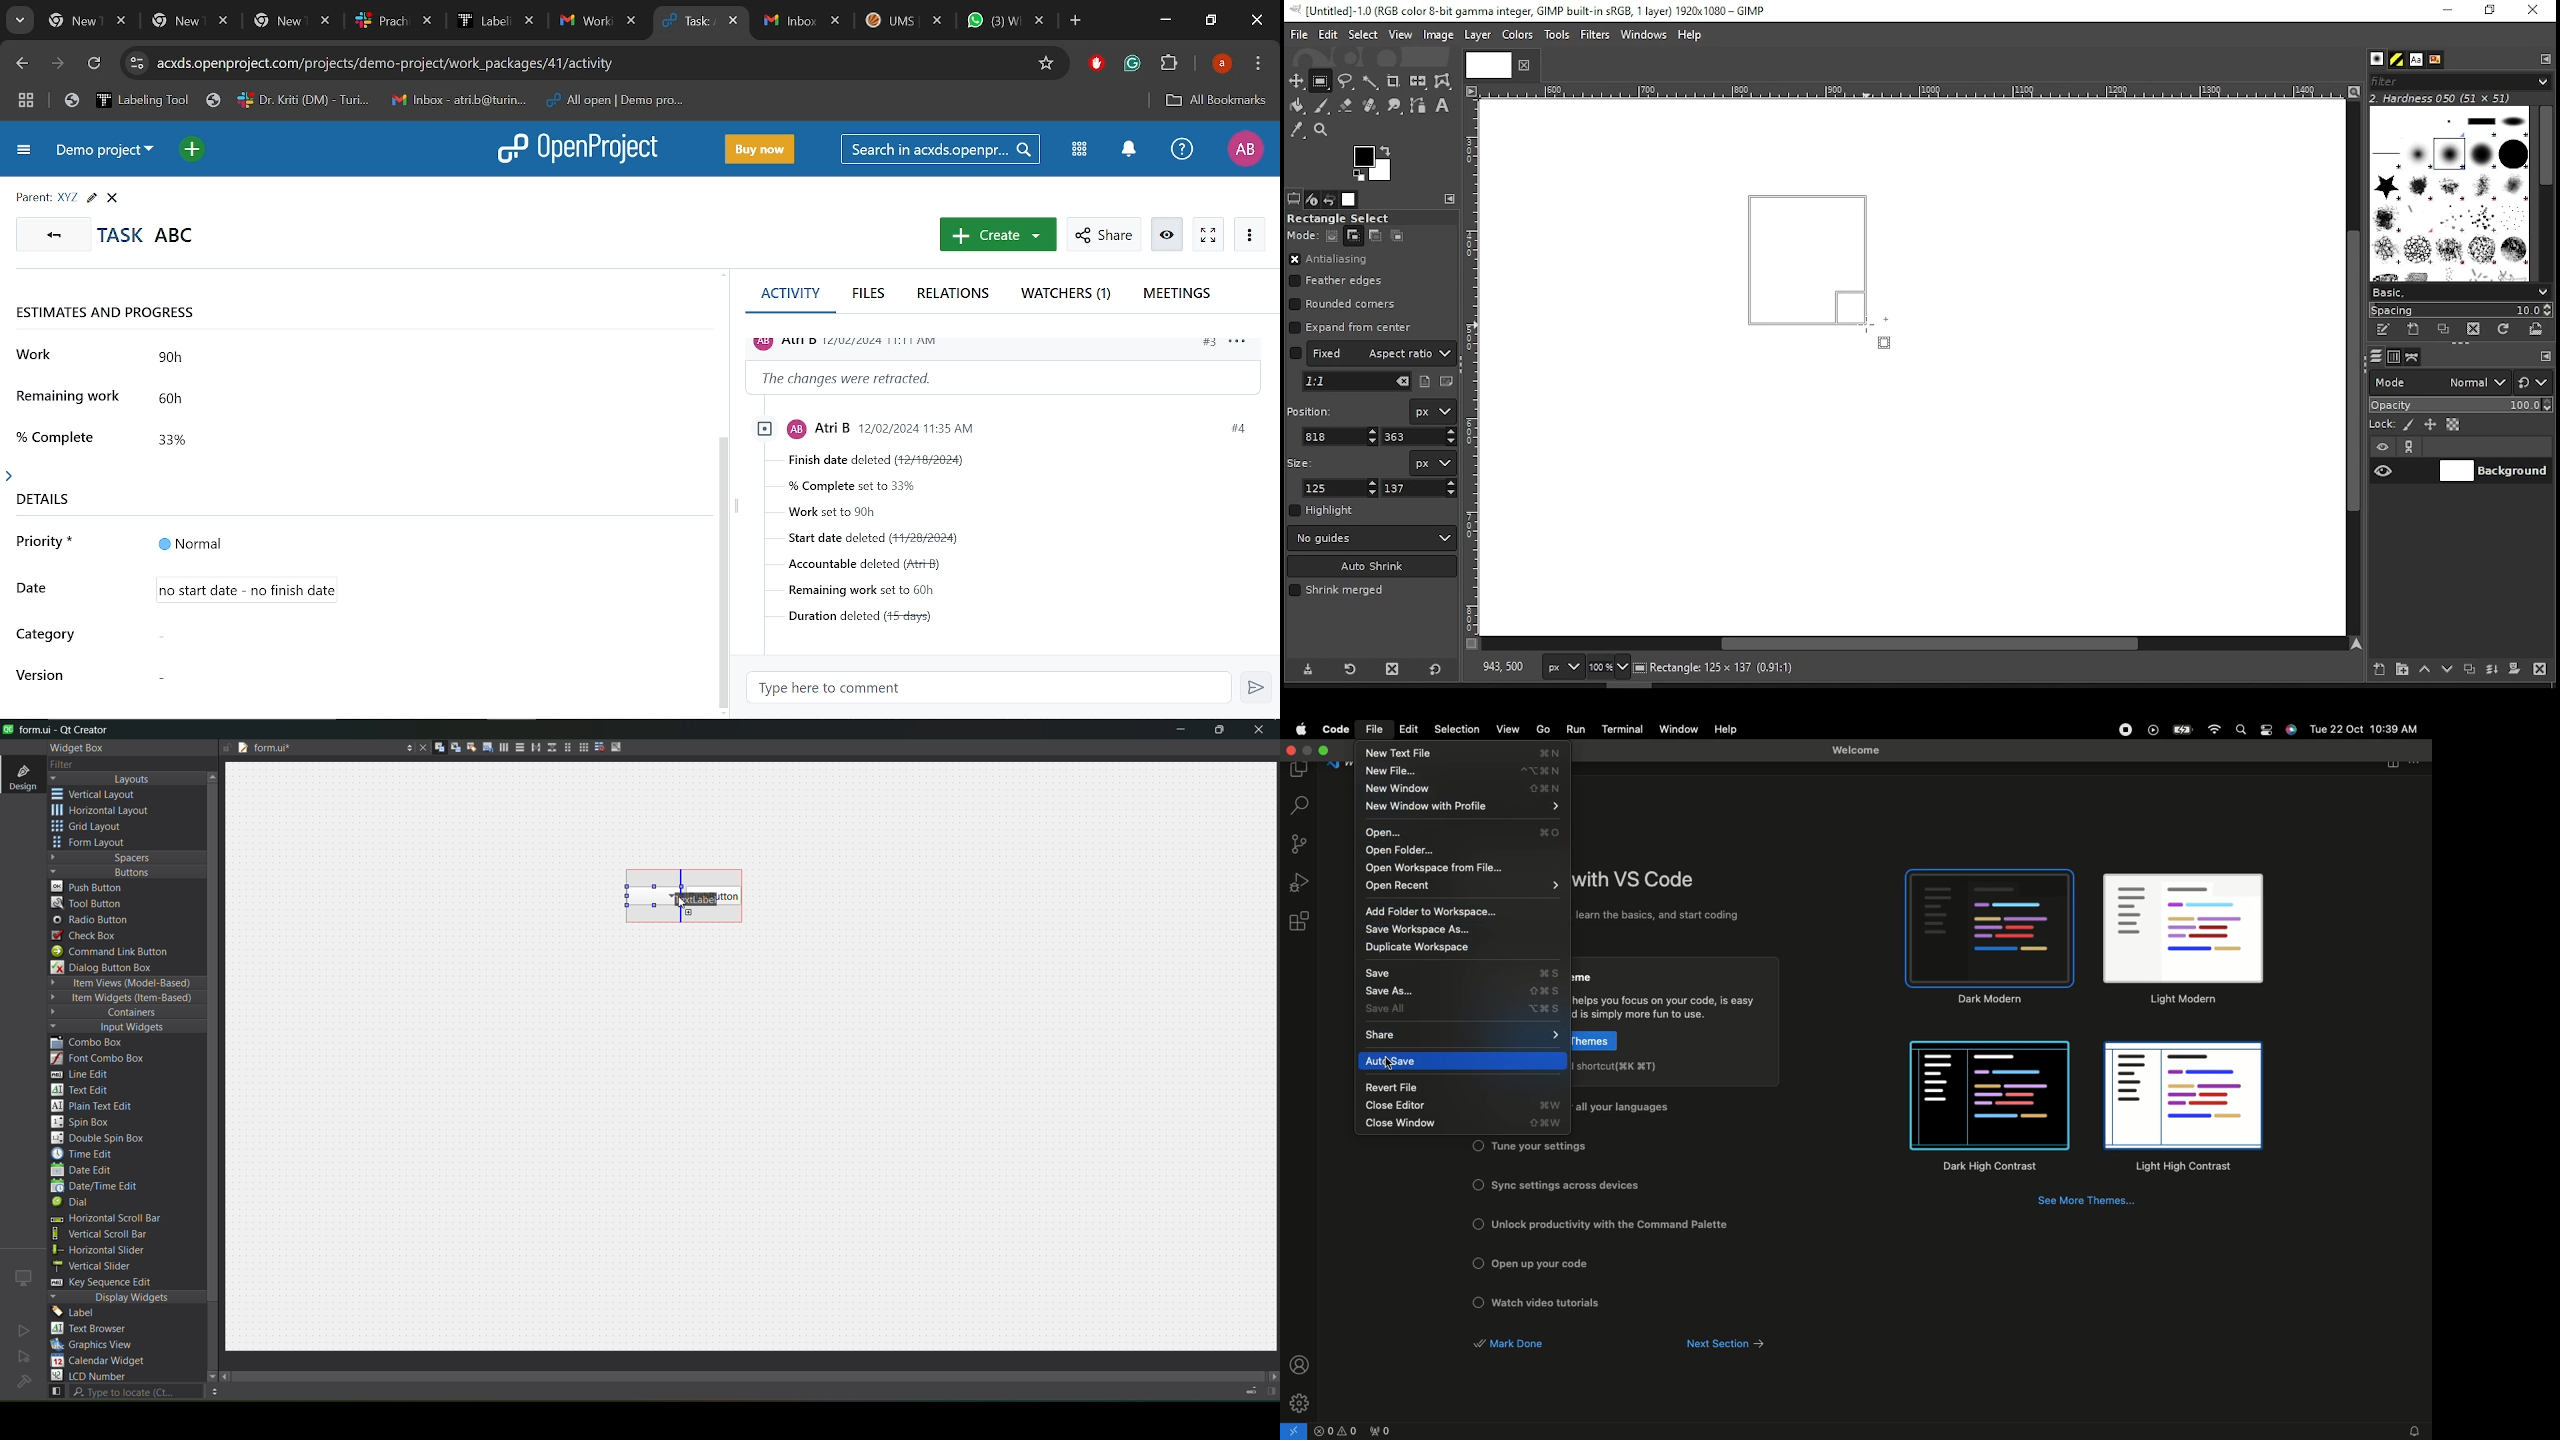 This screenshot has height=1456, width=2576. What do you see at coordinates (1545, 730) in the screenshot?
I see `Go` at bounding box center [1545, 730].